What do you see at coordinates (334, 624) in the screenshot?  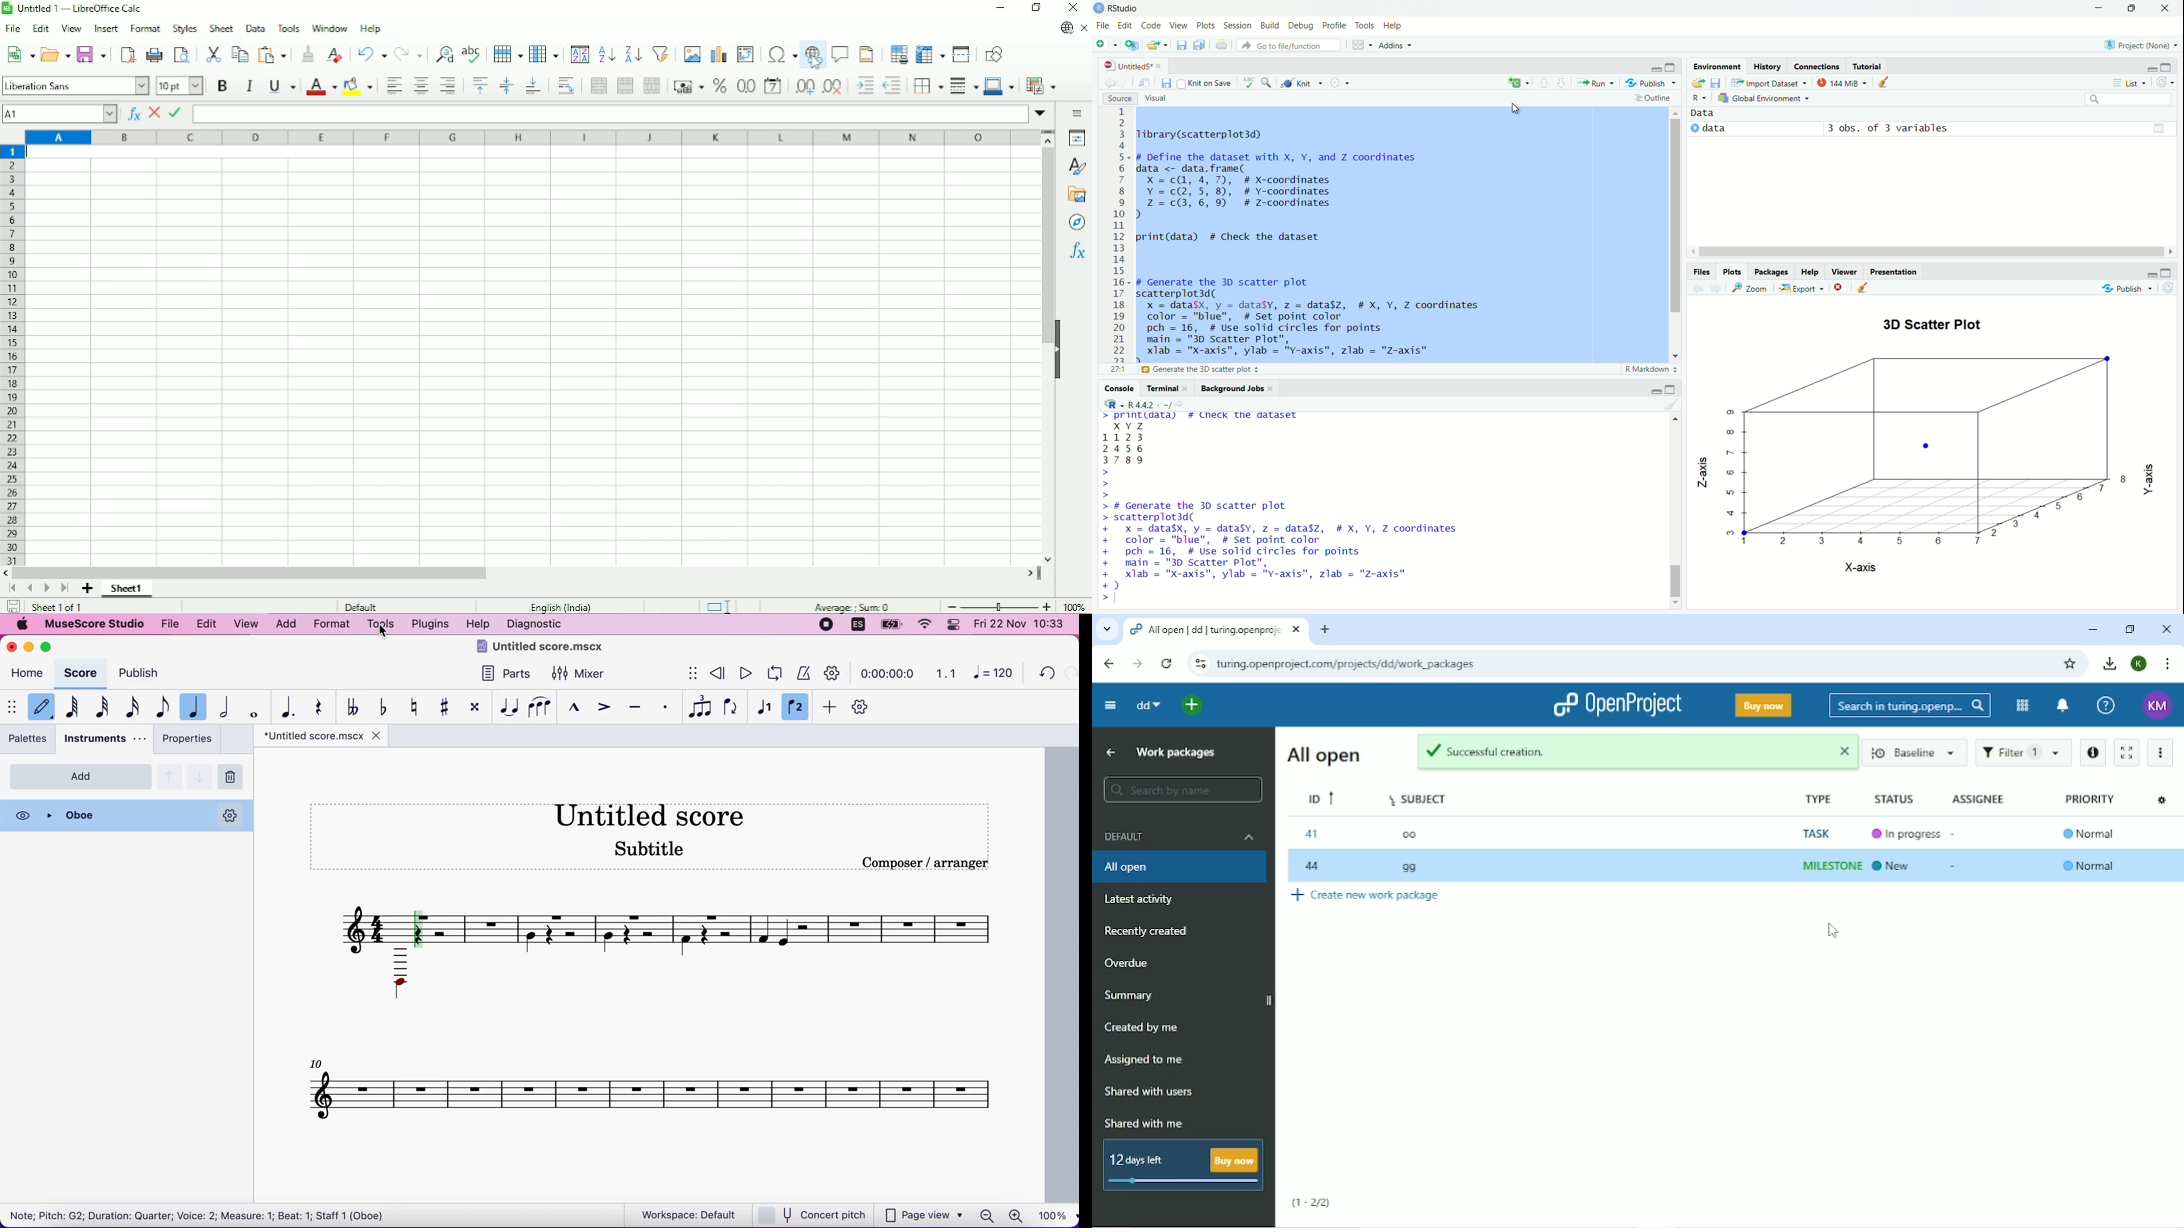 I see `format` at bounding box center [334, 624].